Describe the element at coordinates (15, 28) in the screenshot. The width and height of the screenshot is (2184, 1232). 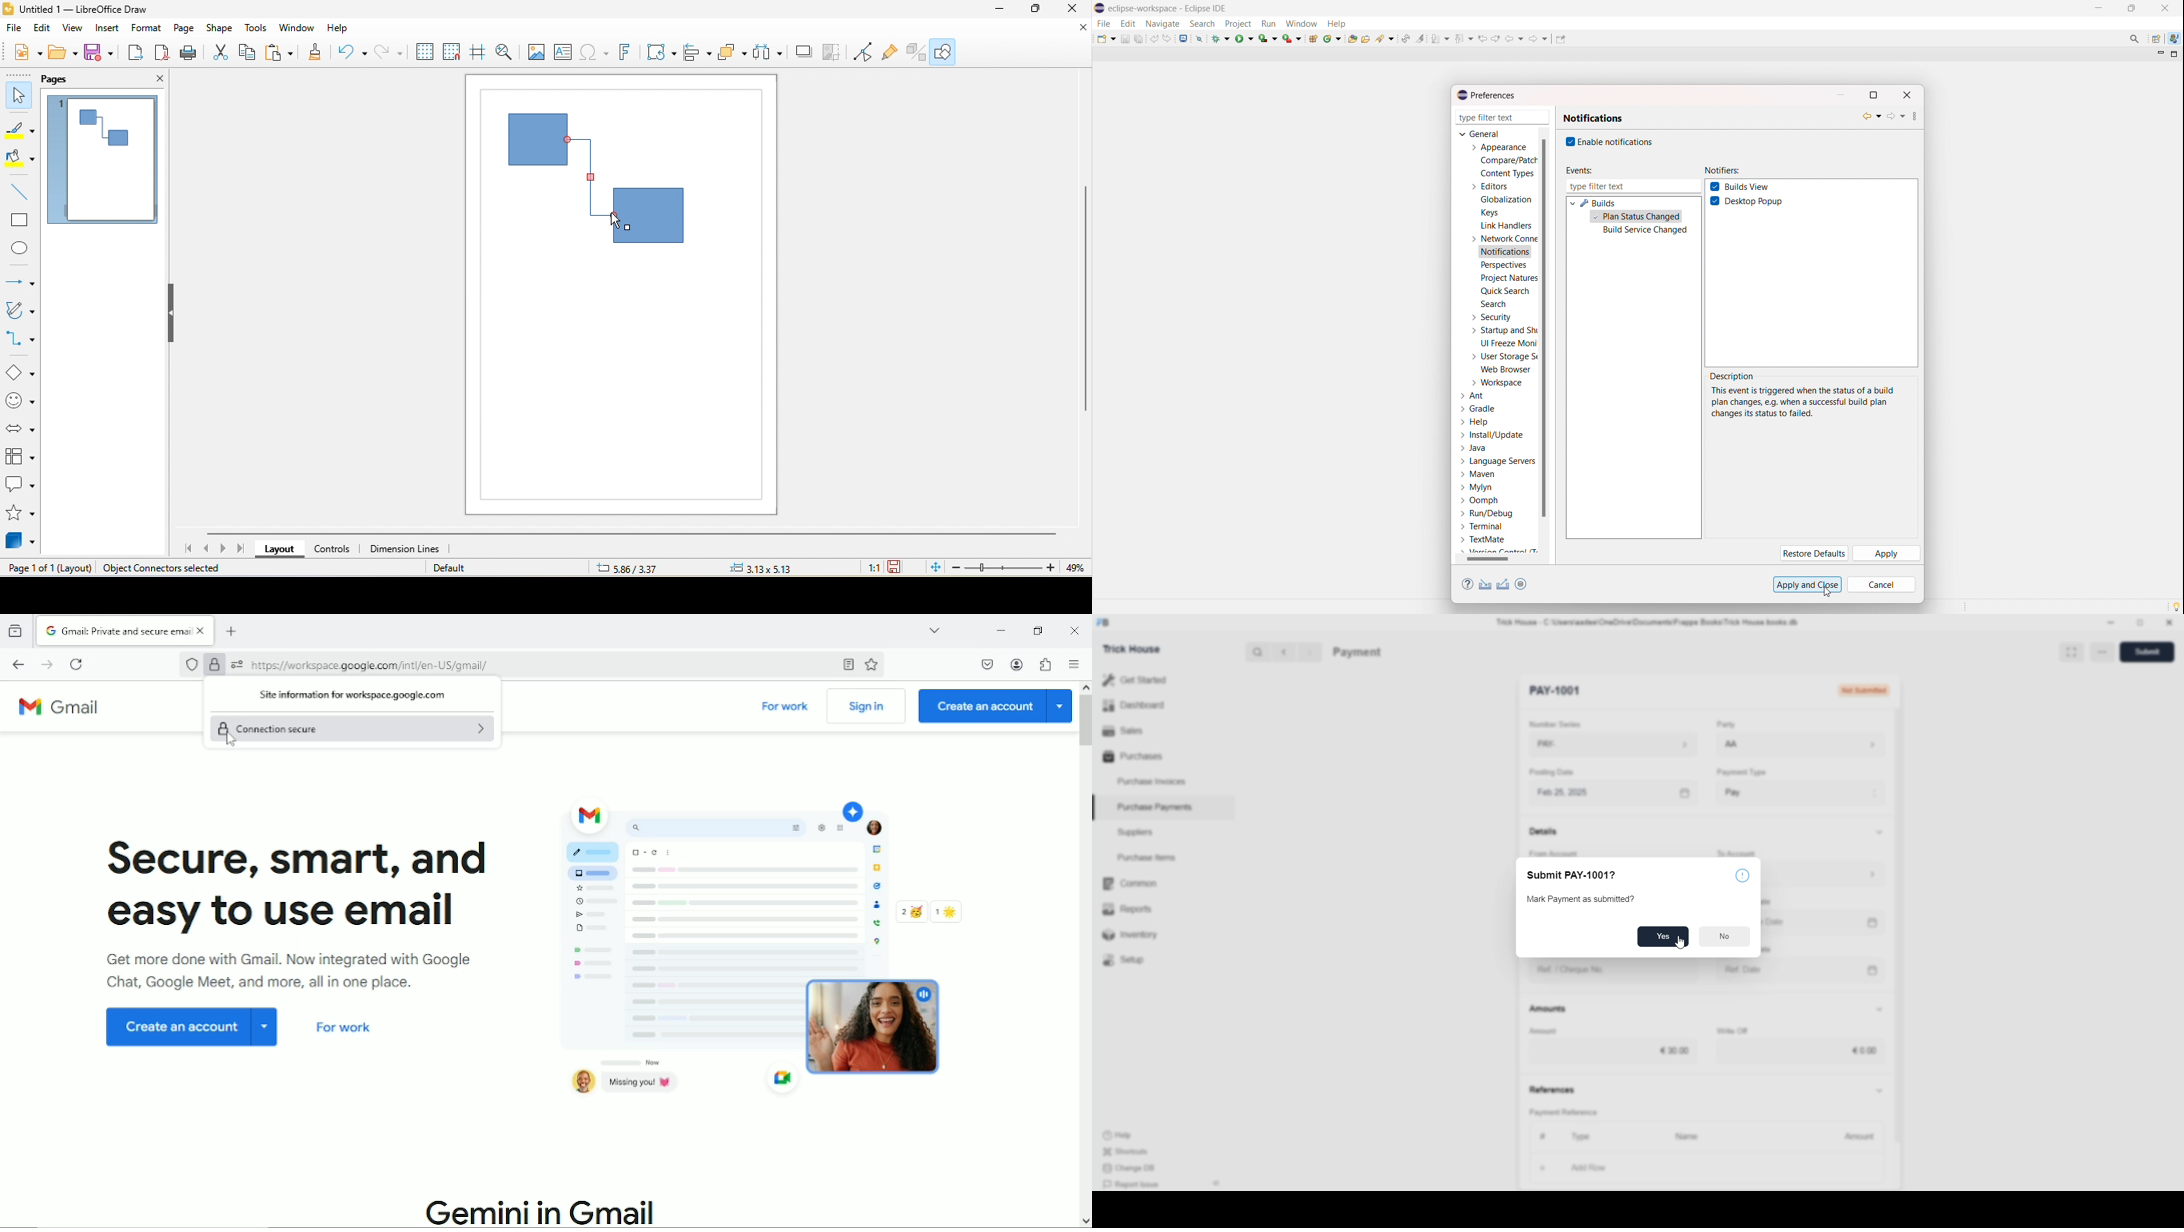
I see `file` at that location.